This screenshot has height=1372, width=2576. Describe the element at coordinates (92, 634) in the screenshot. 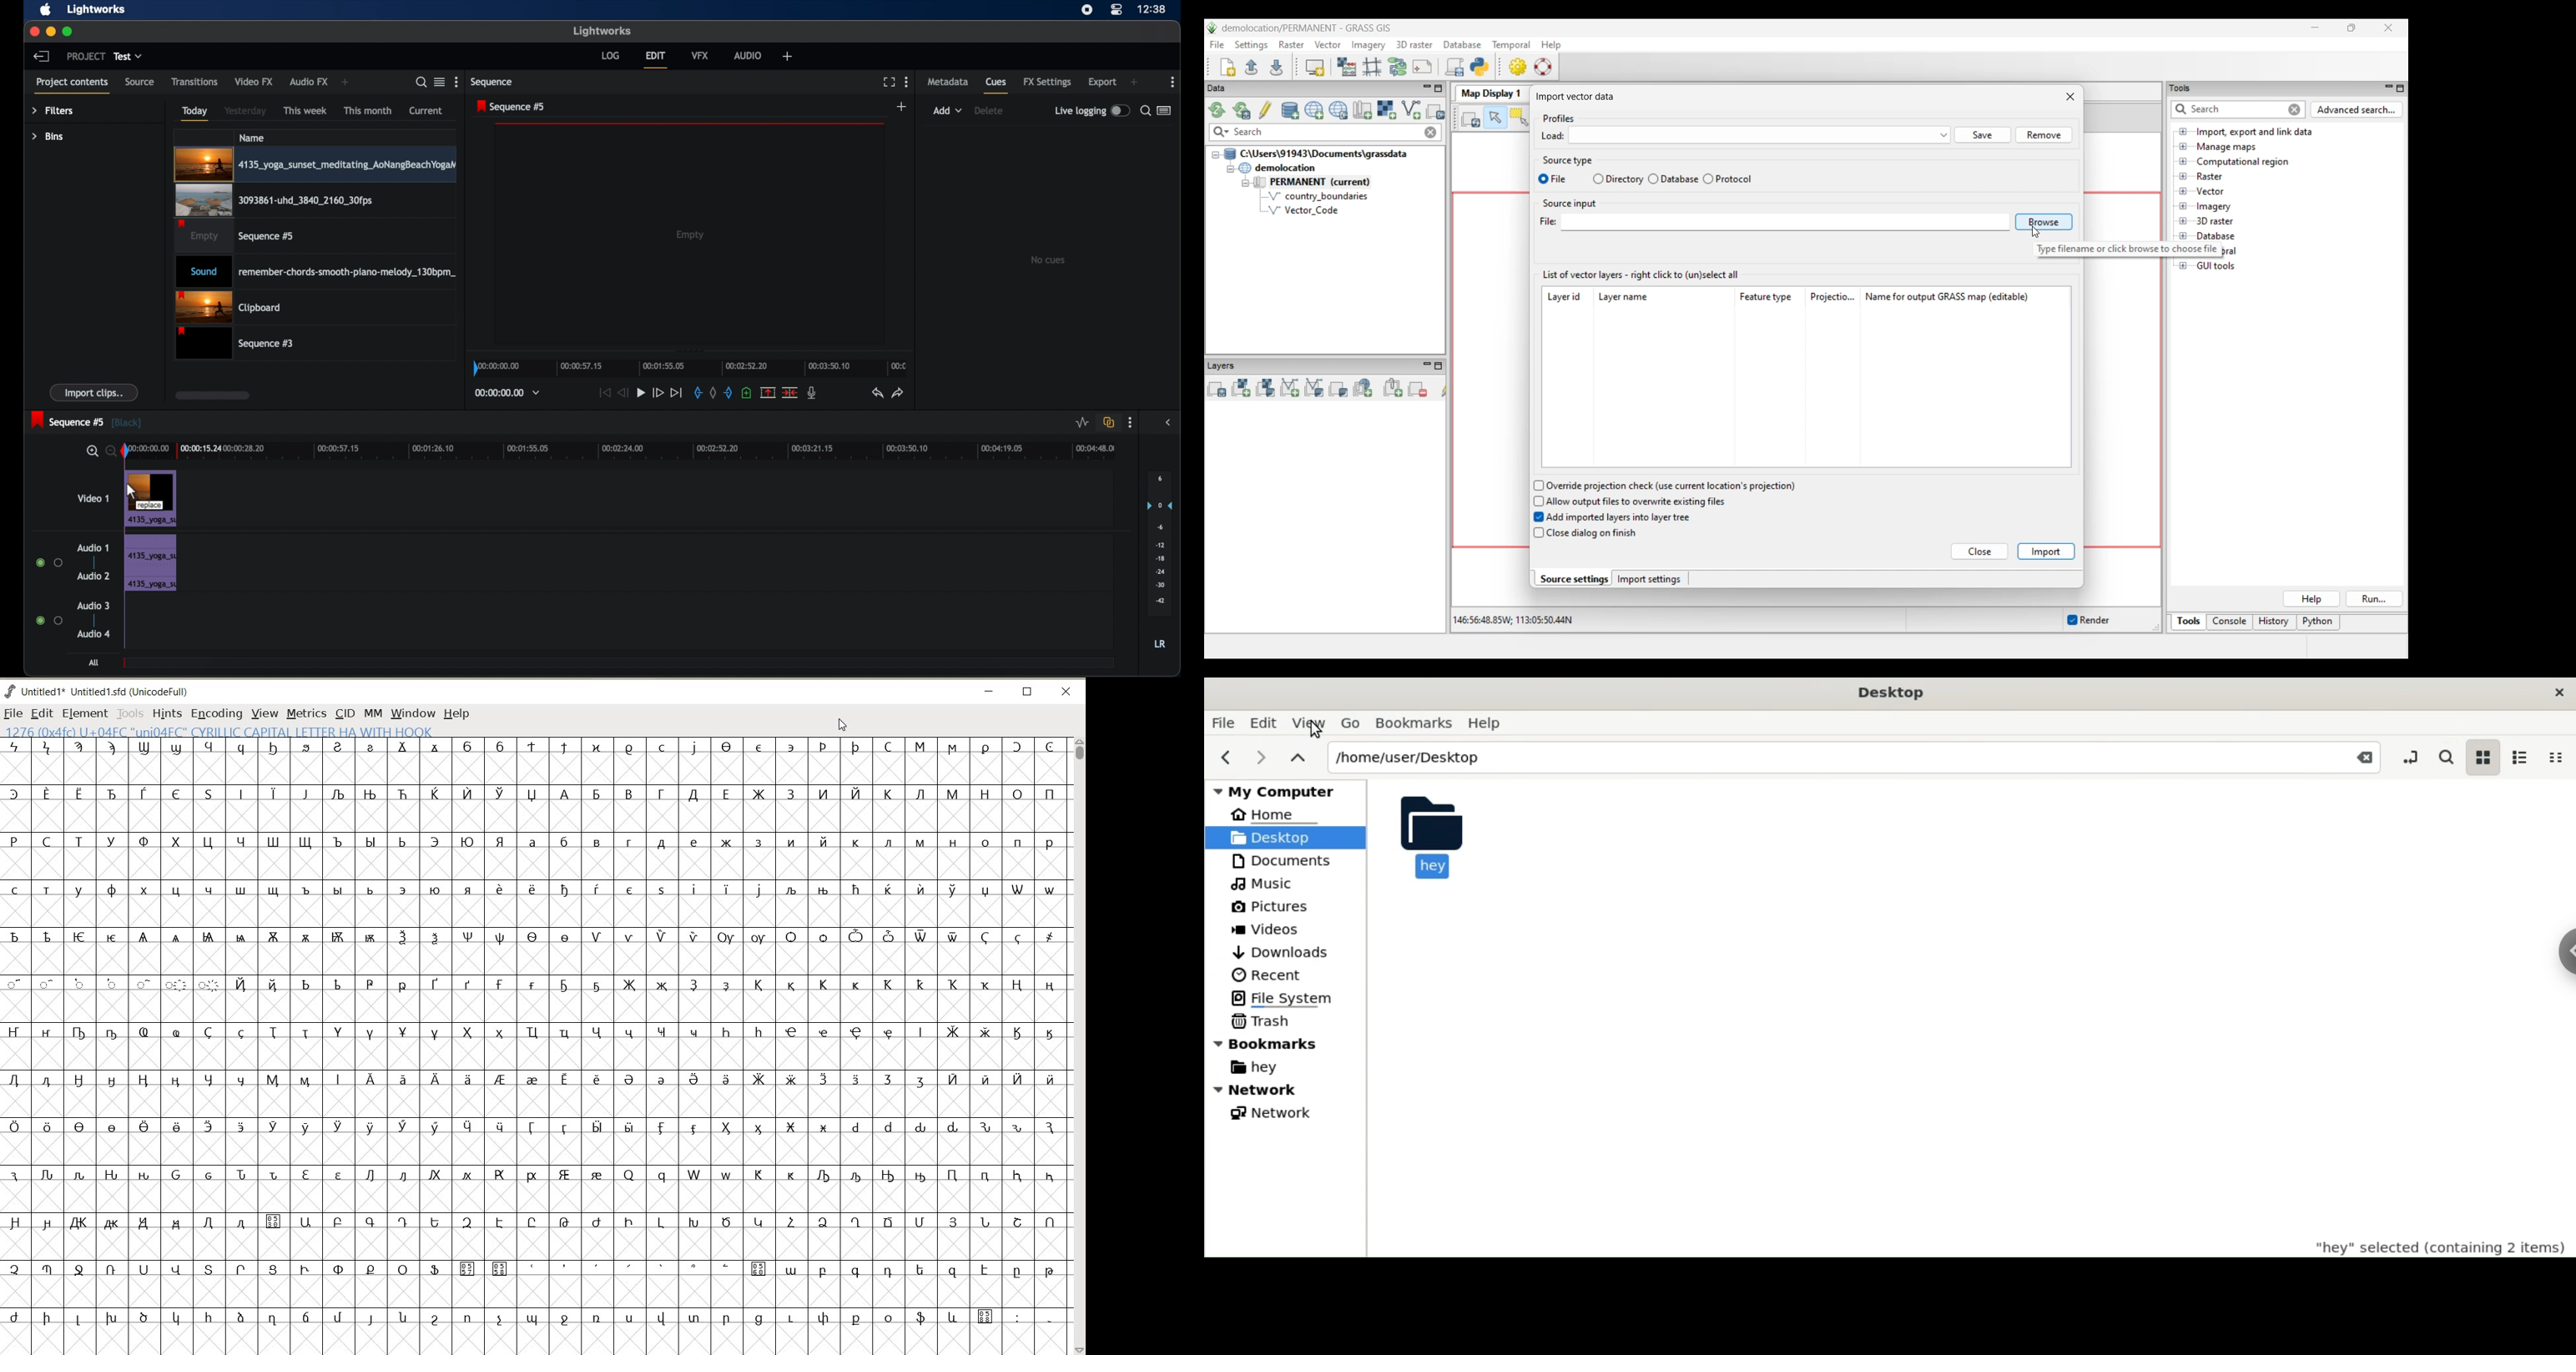

I see `audio 4` at that location.